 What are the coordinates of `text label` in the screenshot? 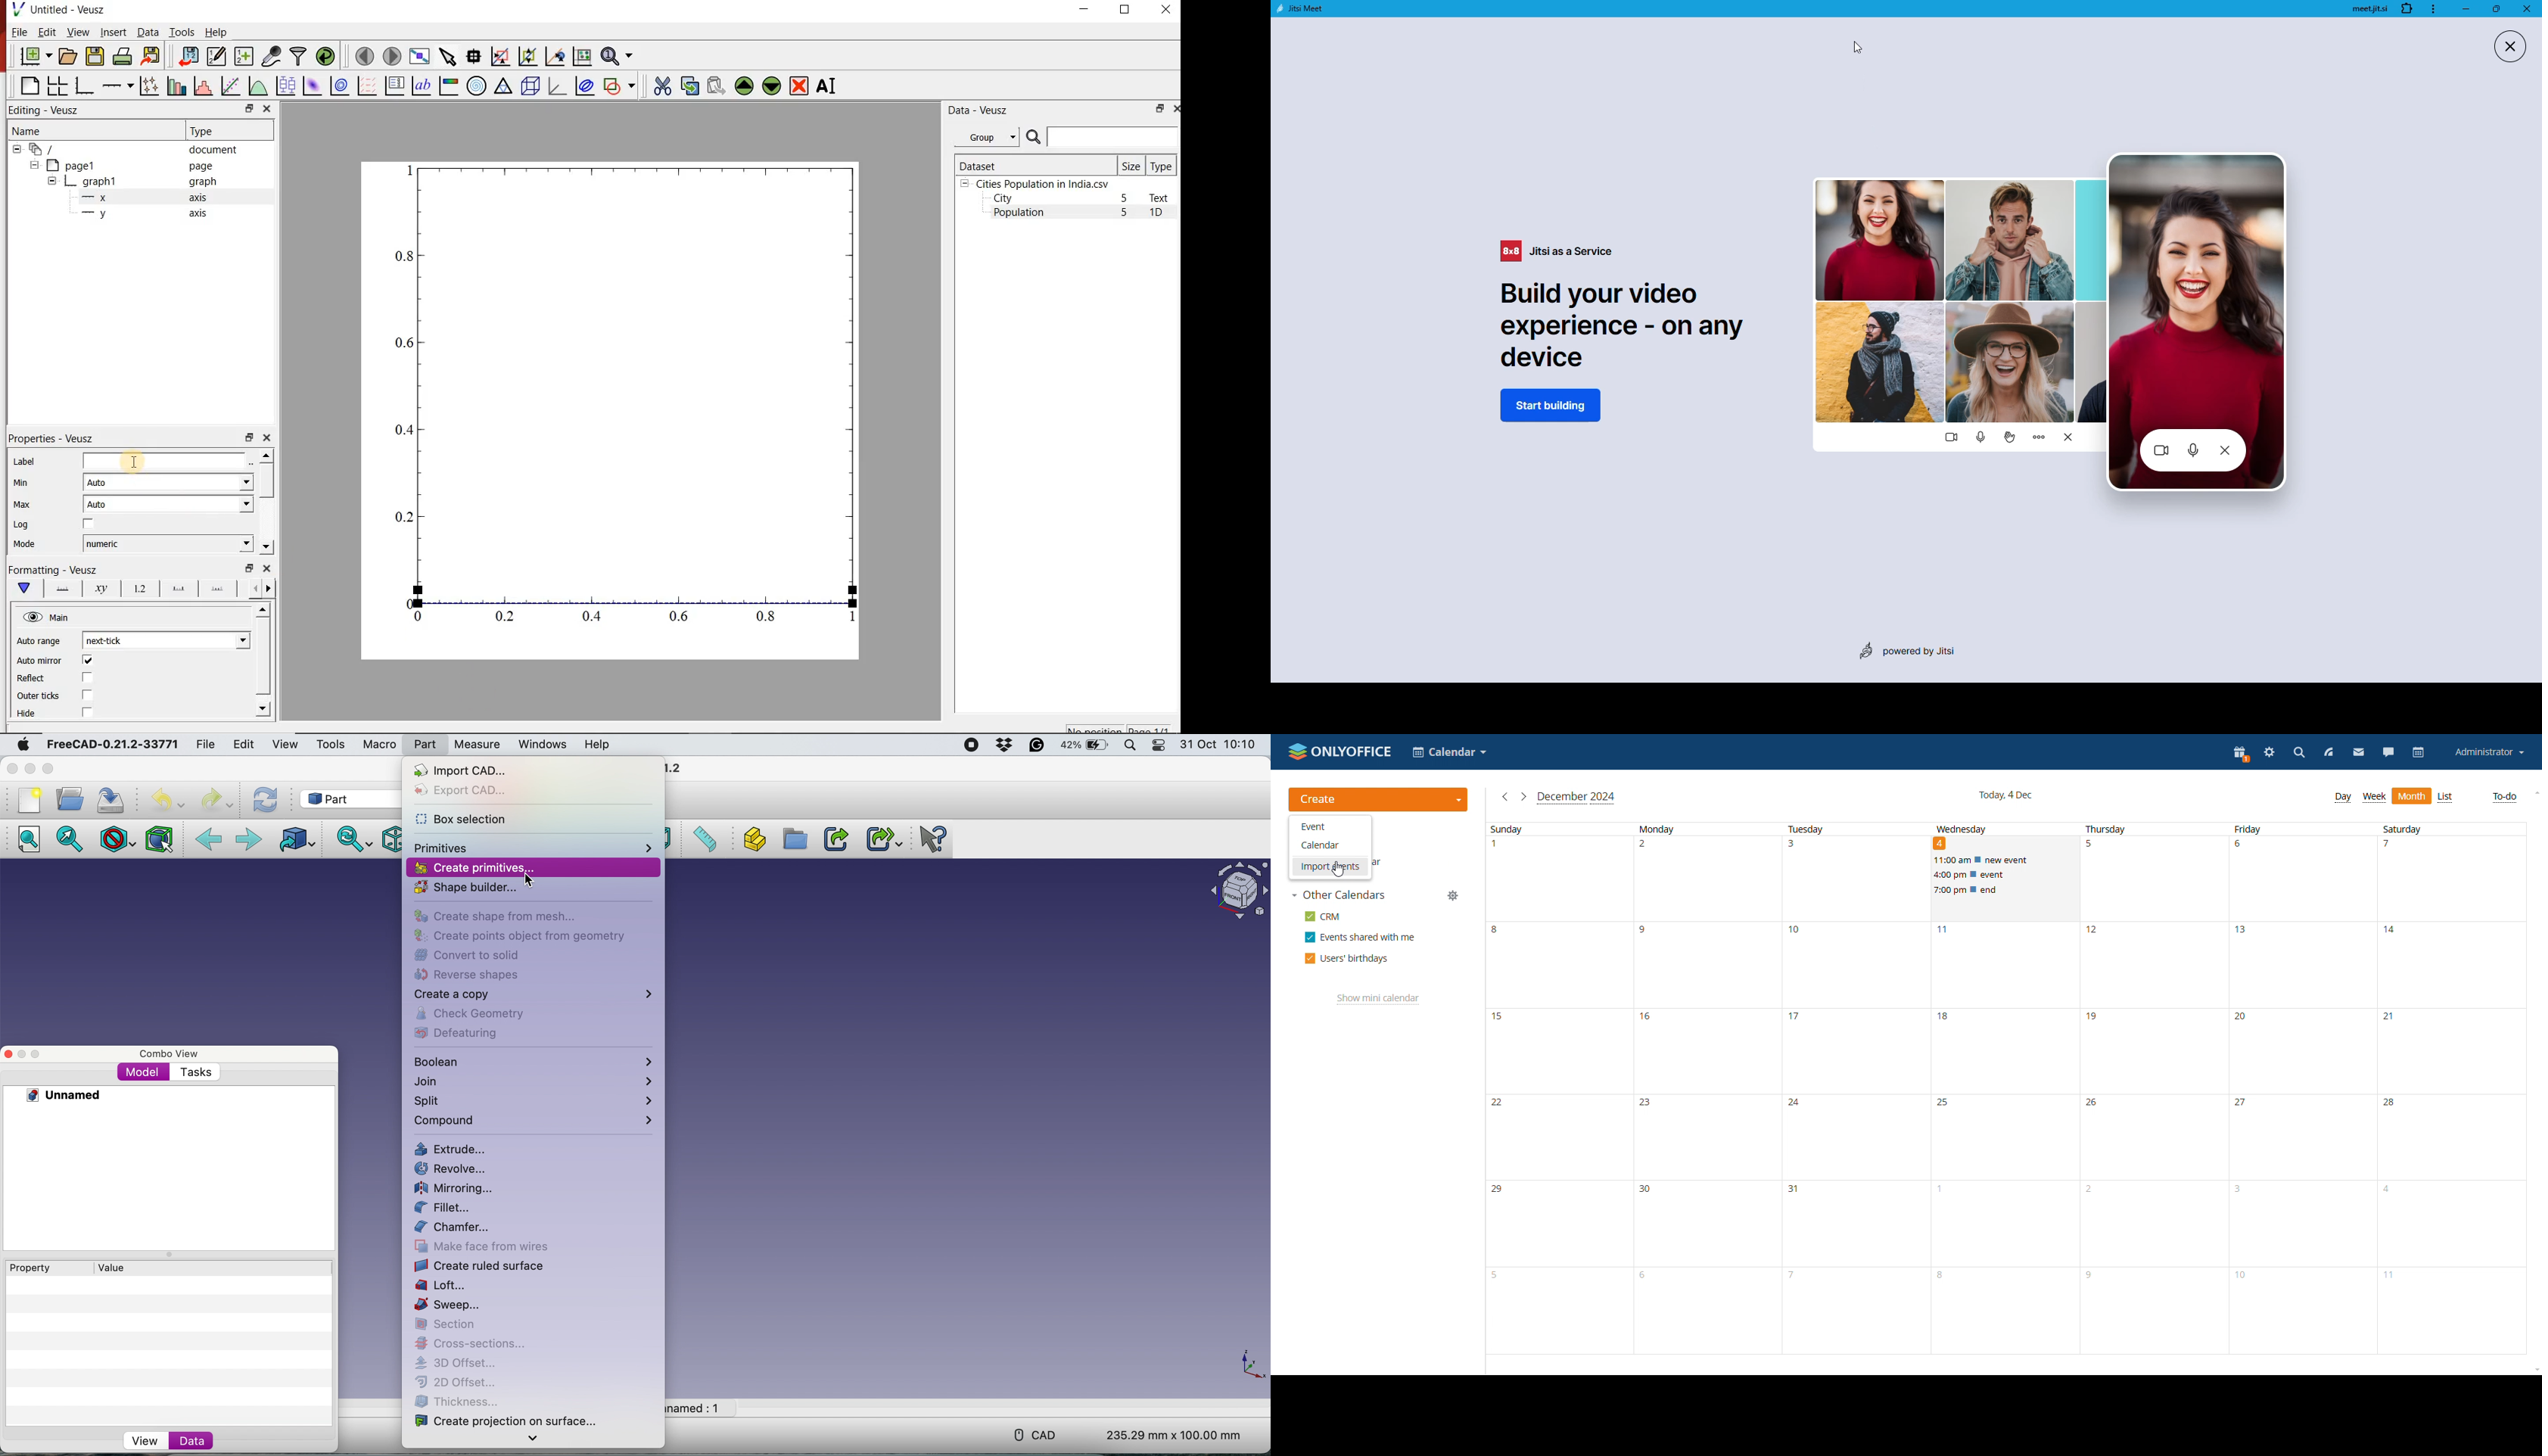 It's located at (421, 85).